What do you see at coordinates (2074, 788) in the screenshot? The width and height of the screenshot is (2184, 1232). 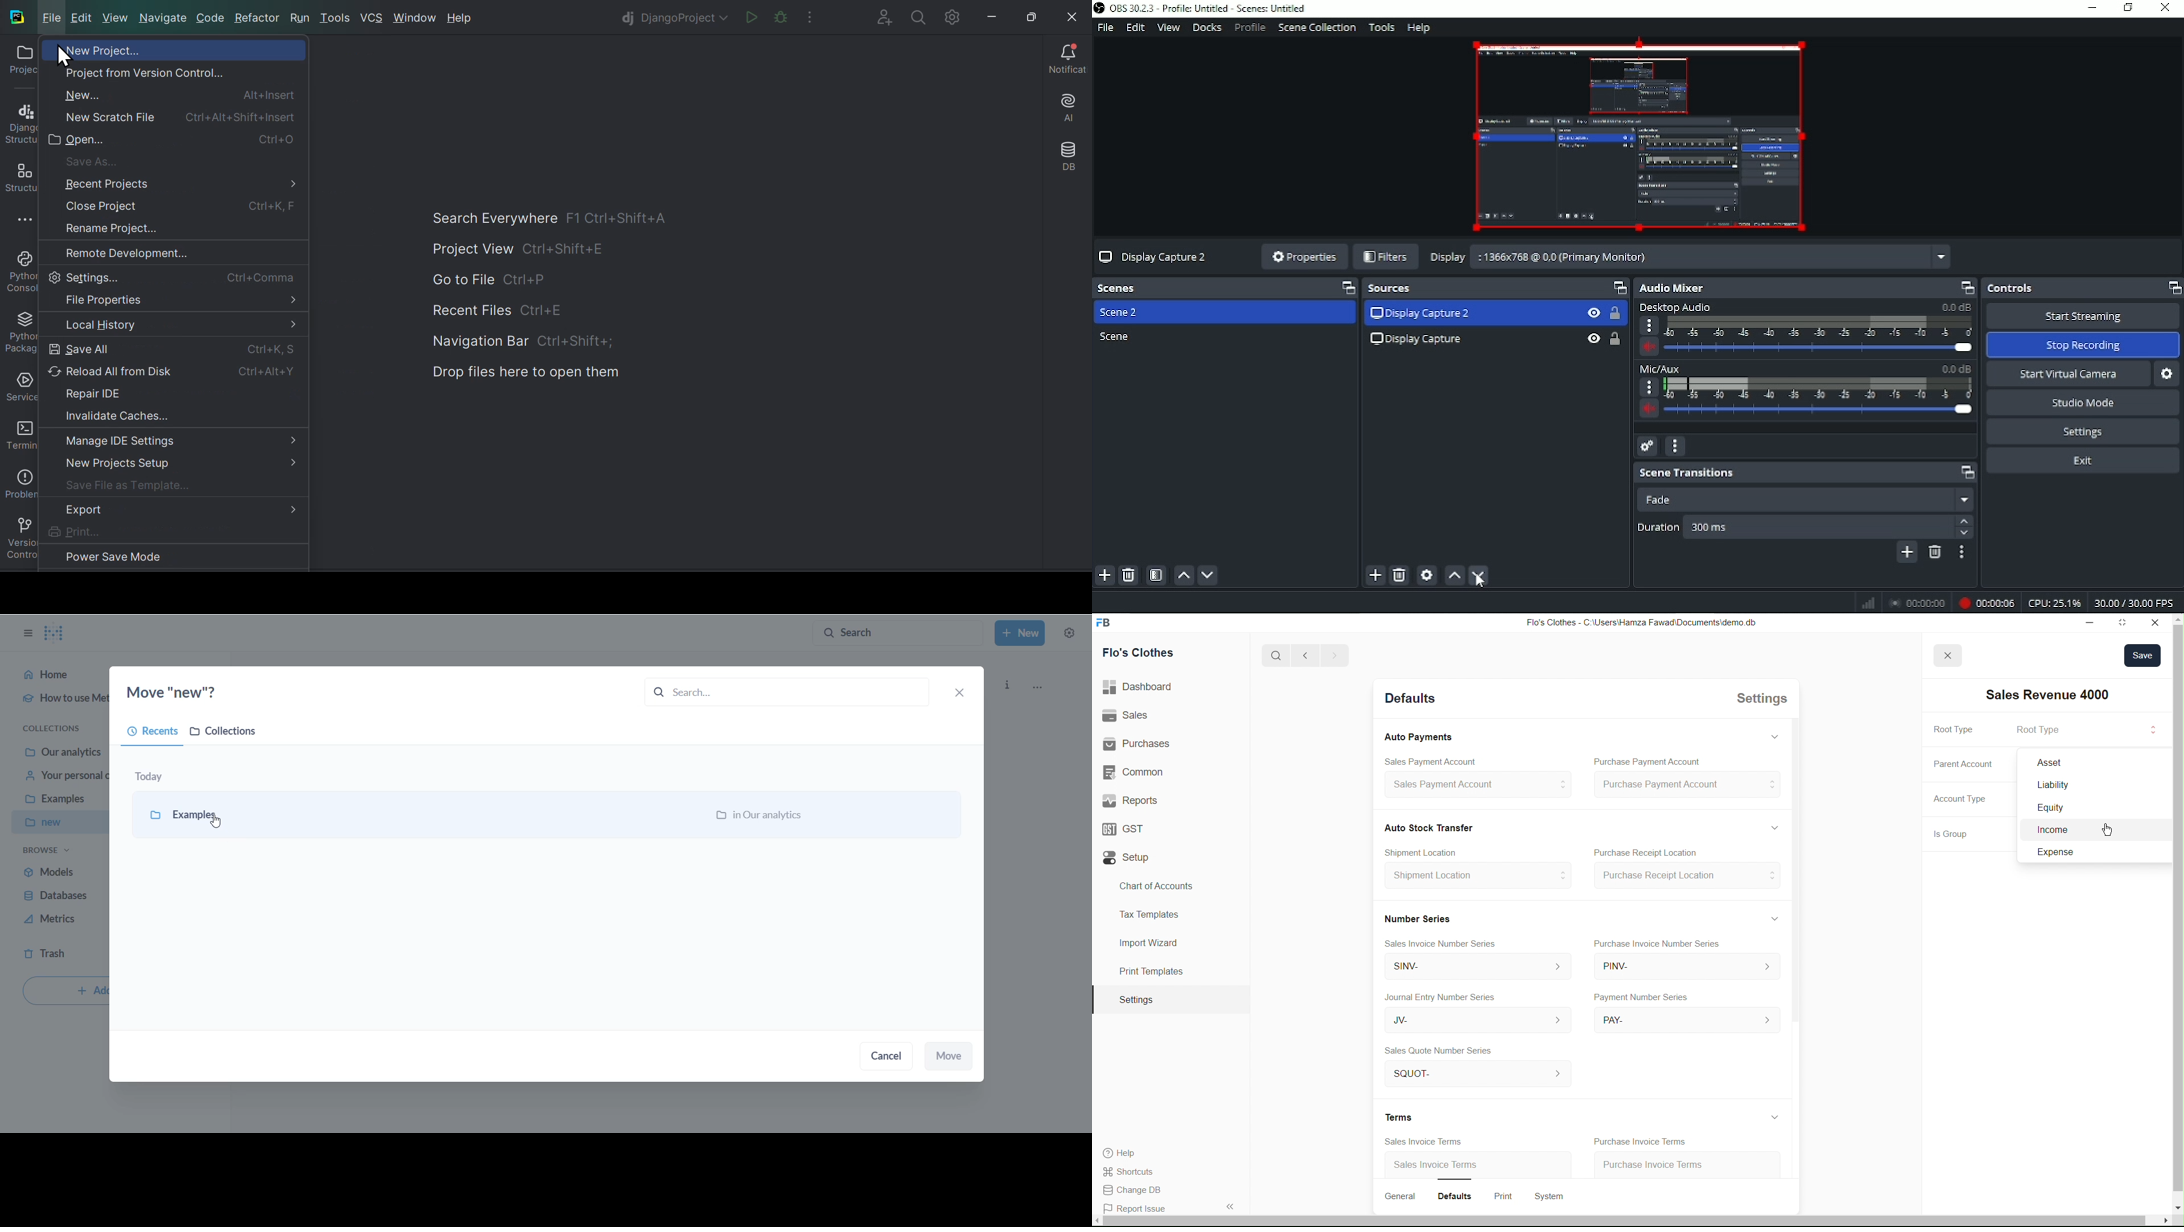 I see `` at bounding box center [2074, 788].